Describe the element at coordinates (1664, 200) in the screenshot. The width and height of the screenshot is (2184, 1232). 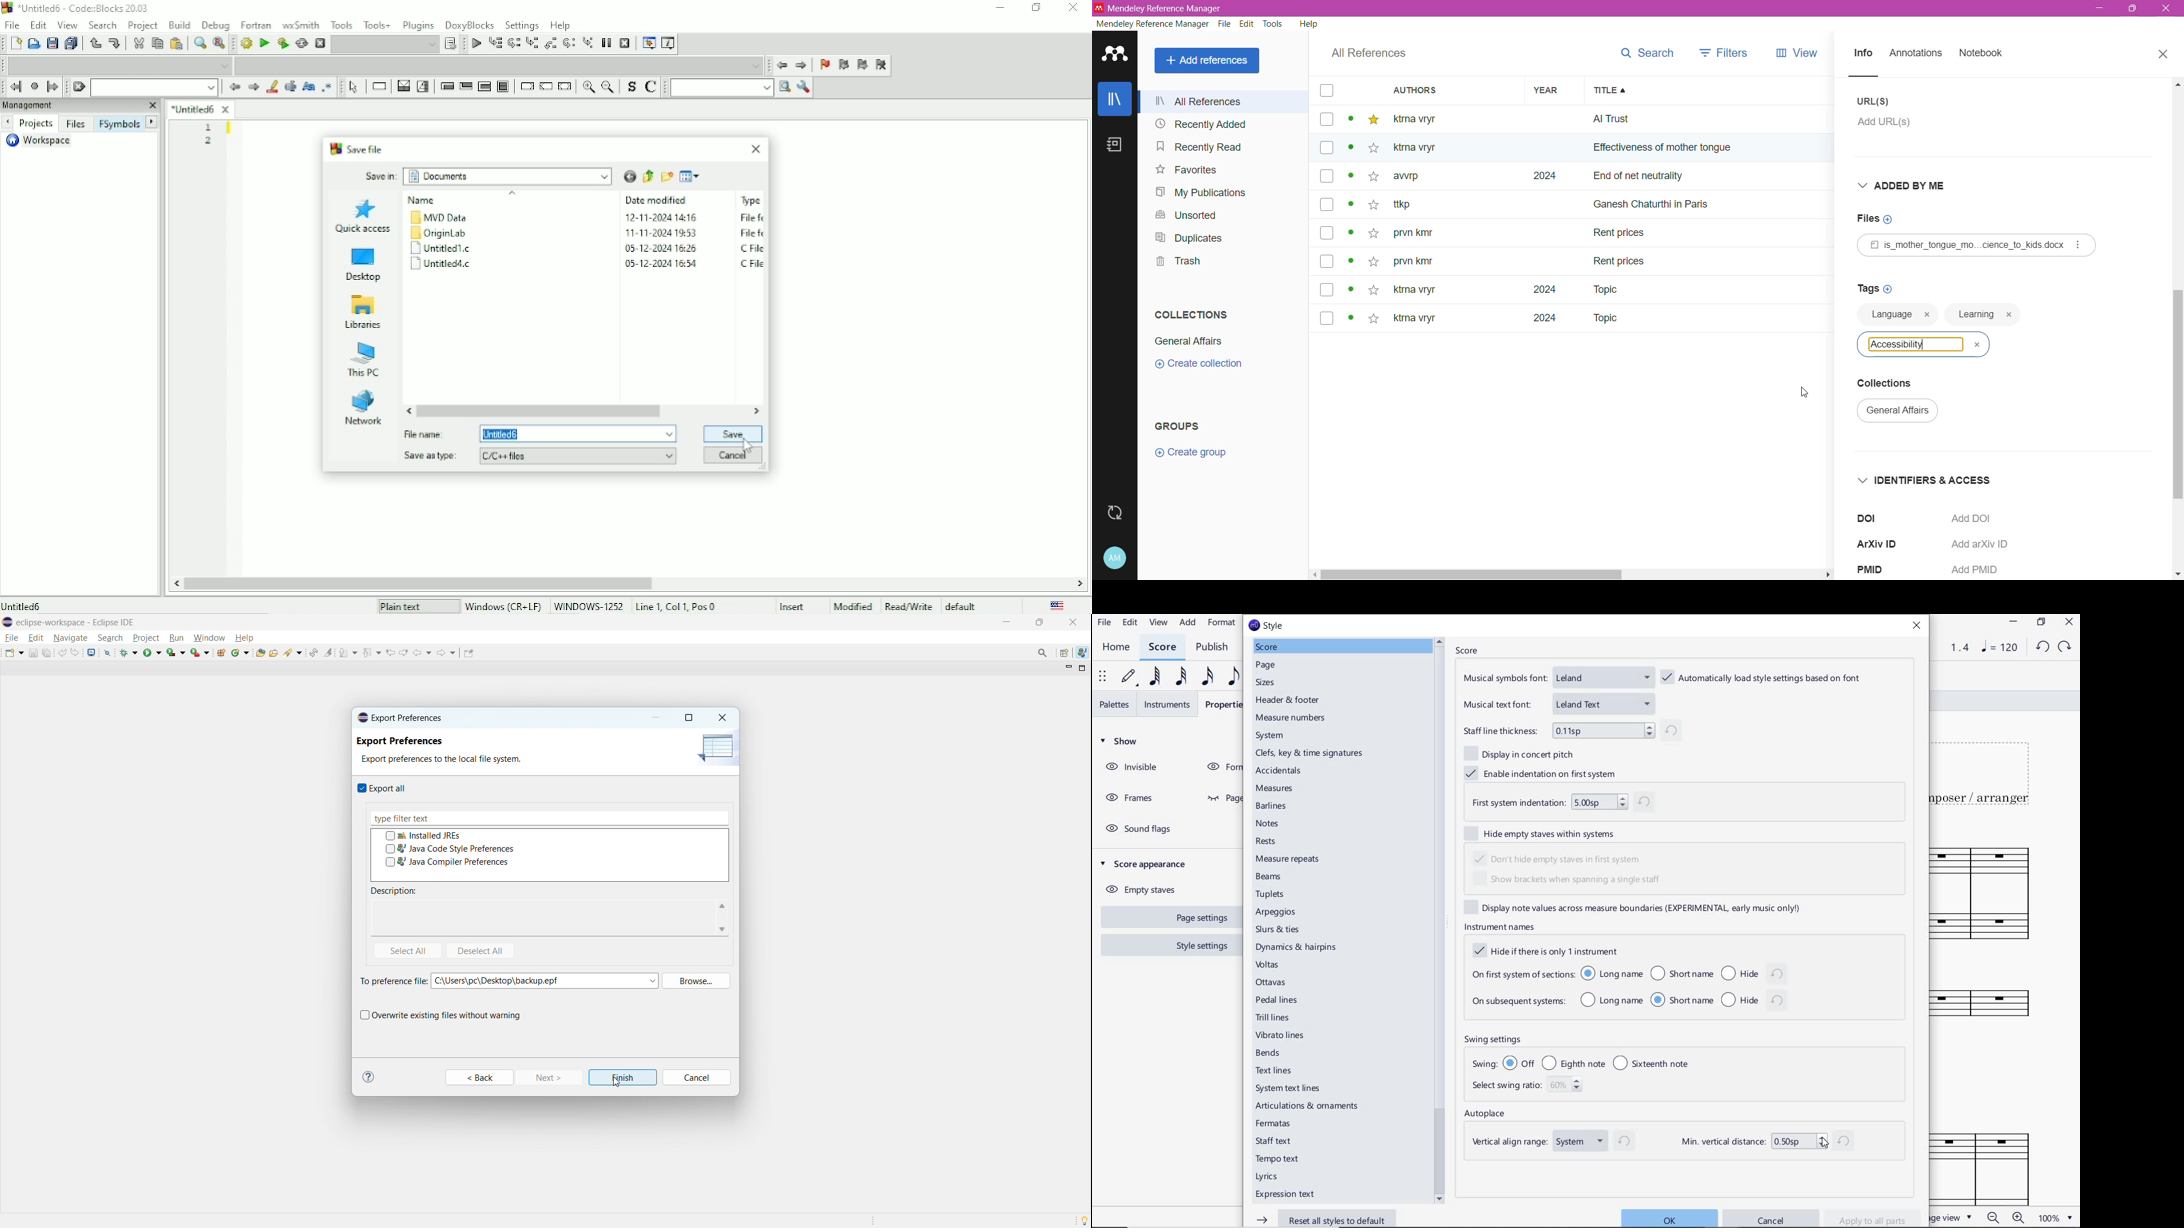
I see `ganesh chaturthi in paris ` at that location.